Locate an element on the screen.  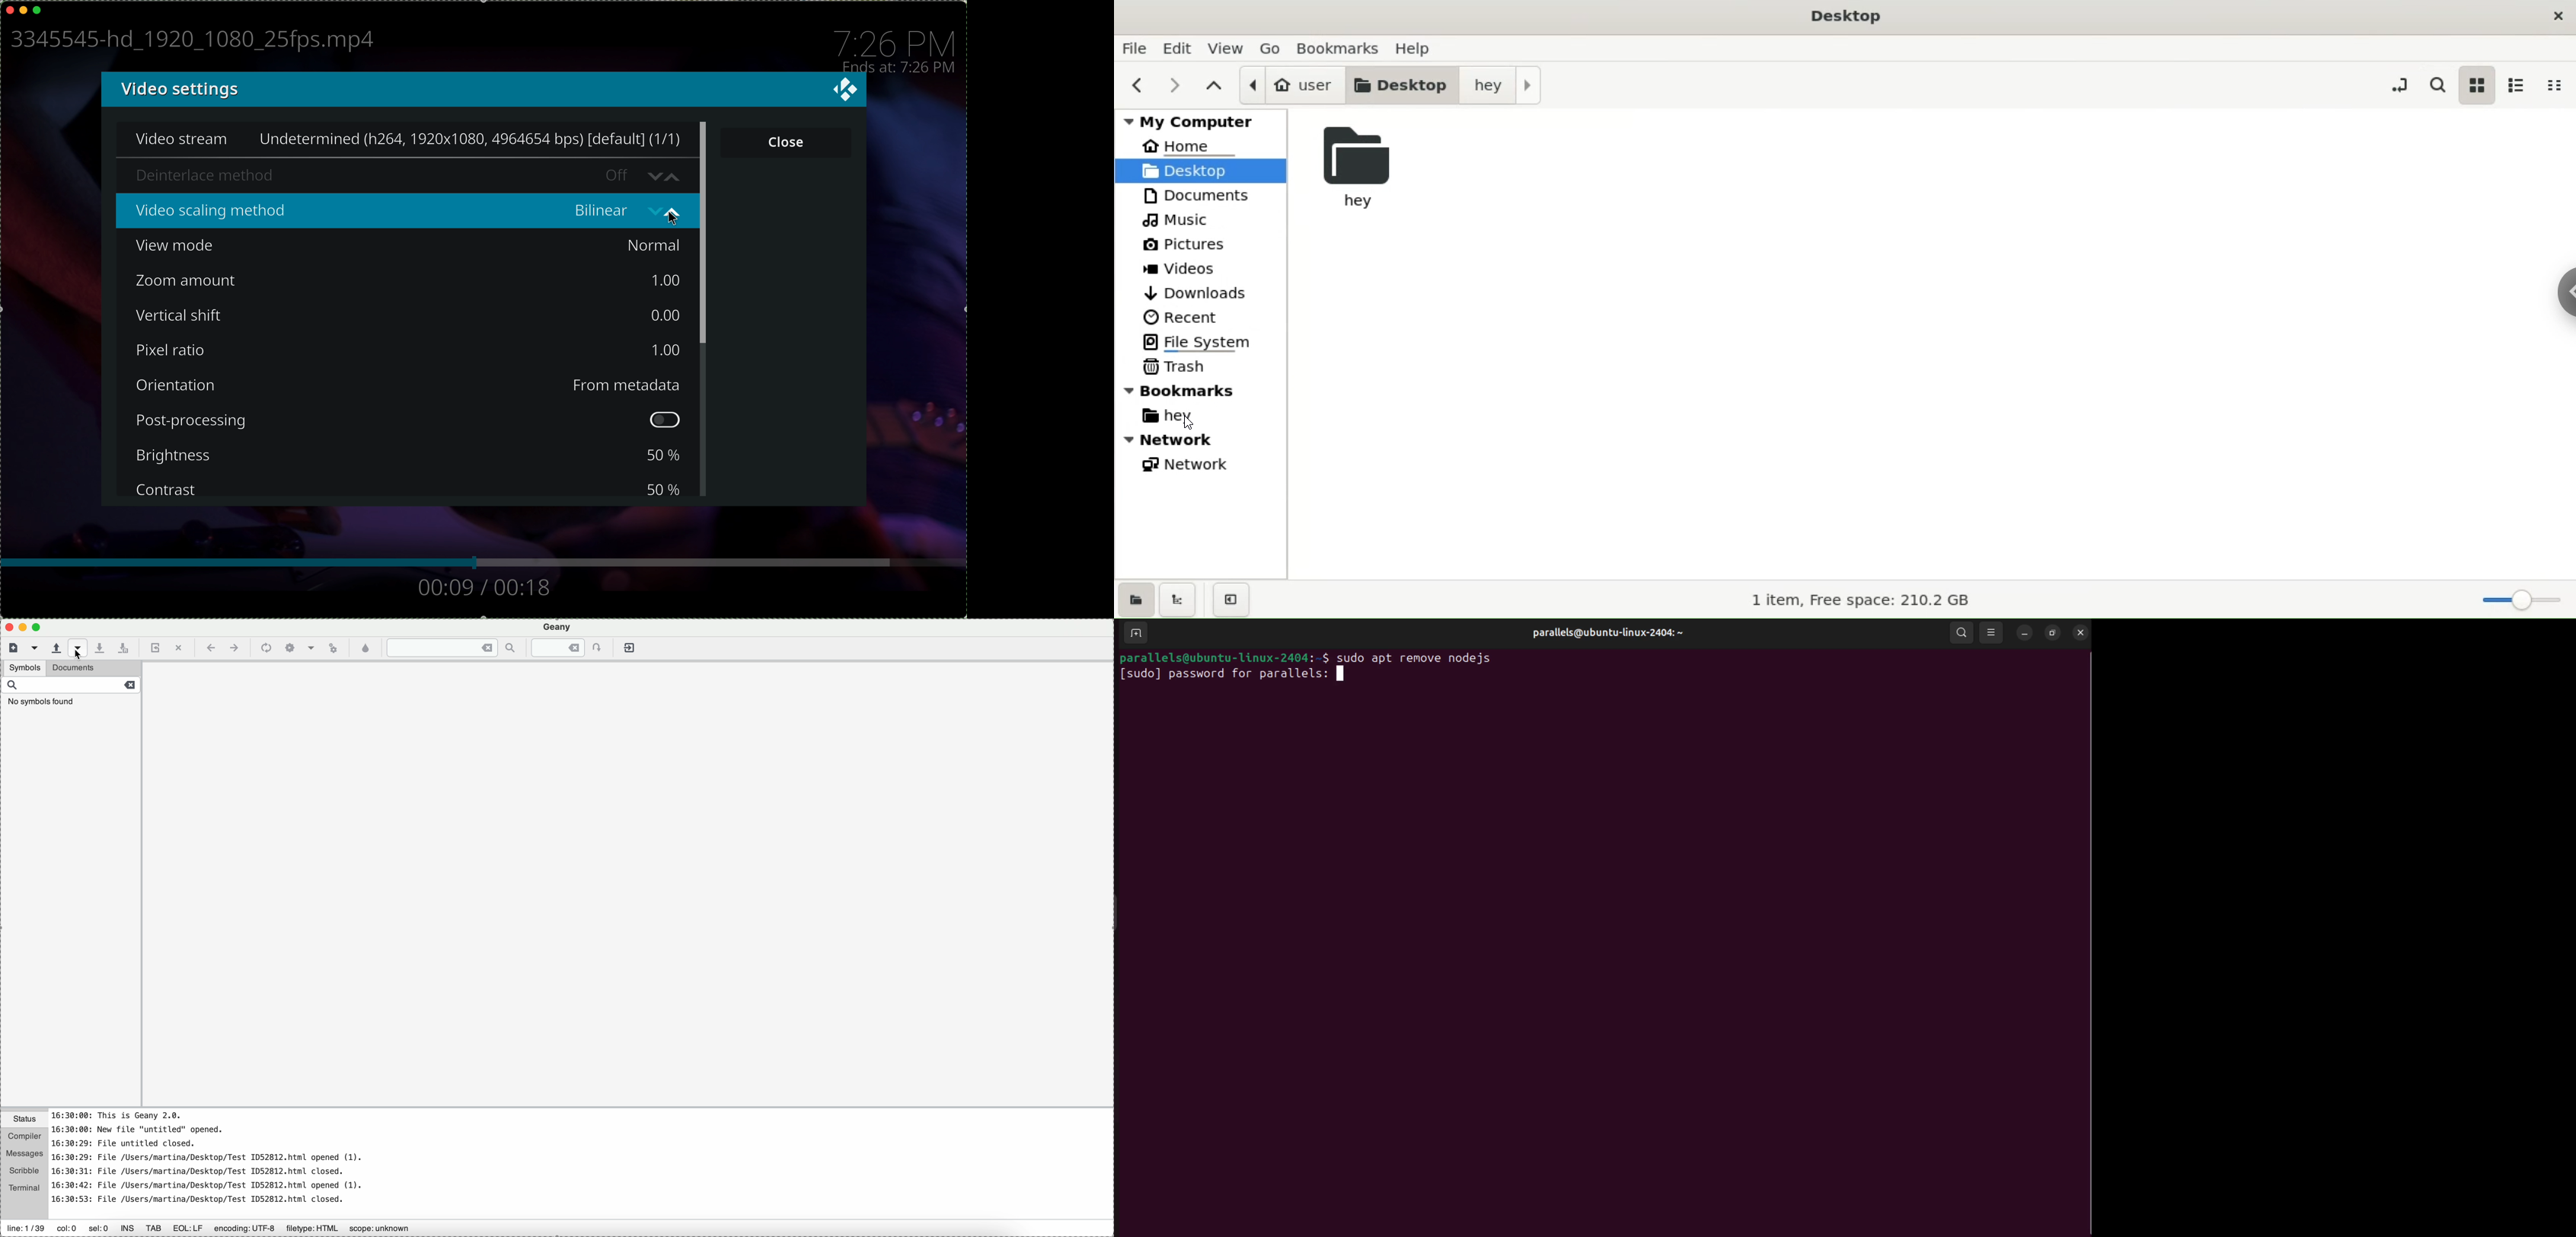
name file is located at coordinates (189, 41).